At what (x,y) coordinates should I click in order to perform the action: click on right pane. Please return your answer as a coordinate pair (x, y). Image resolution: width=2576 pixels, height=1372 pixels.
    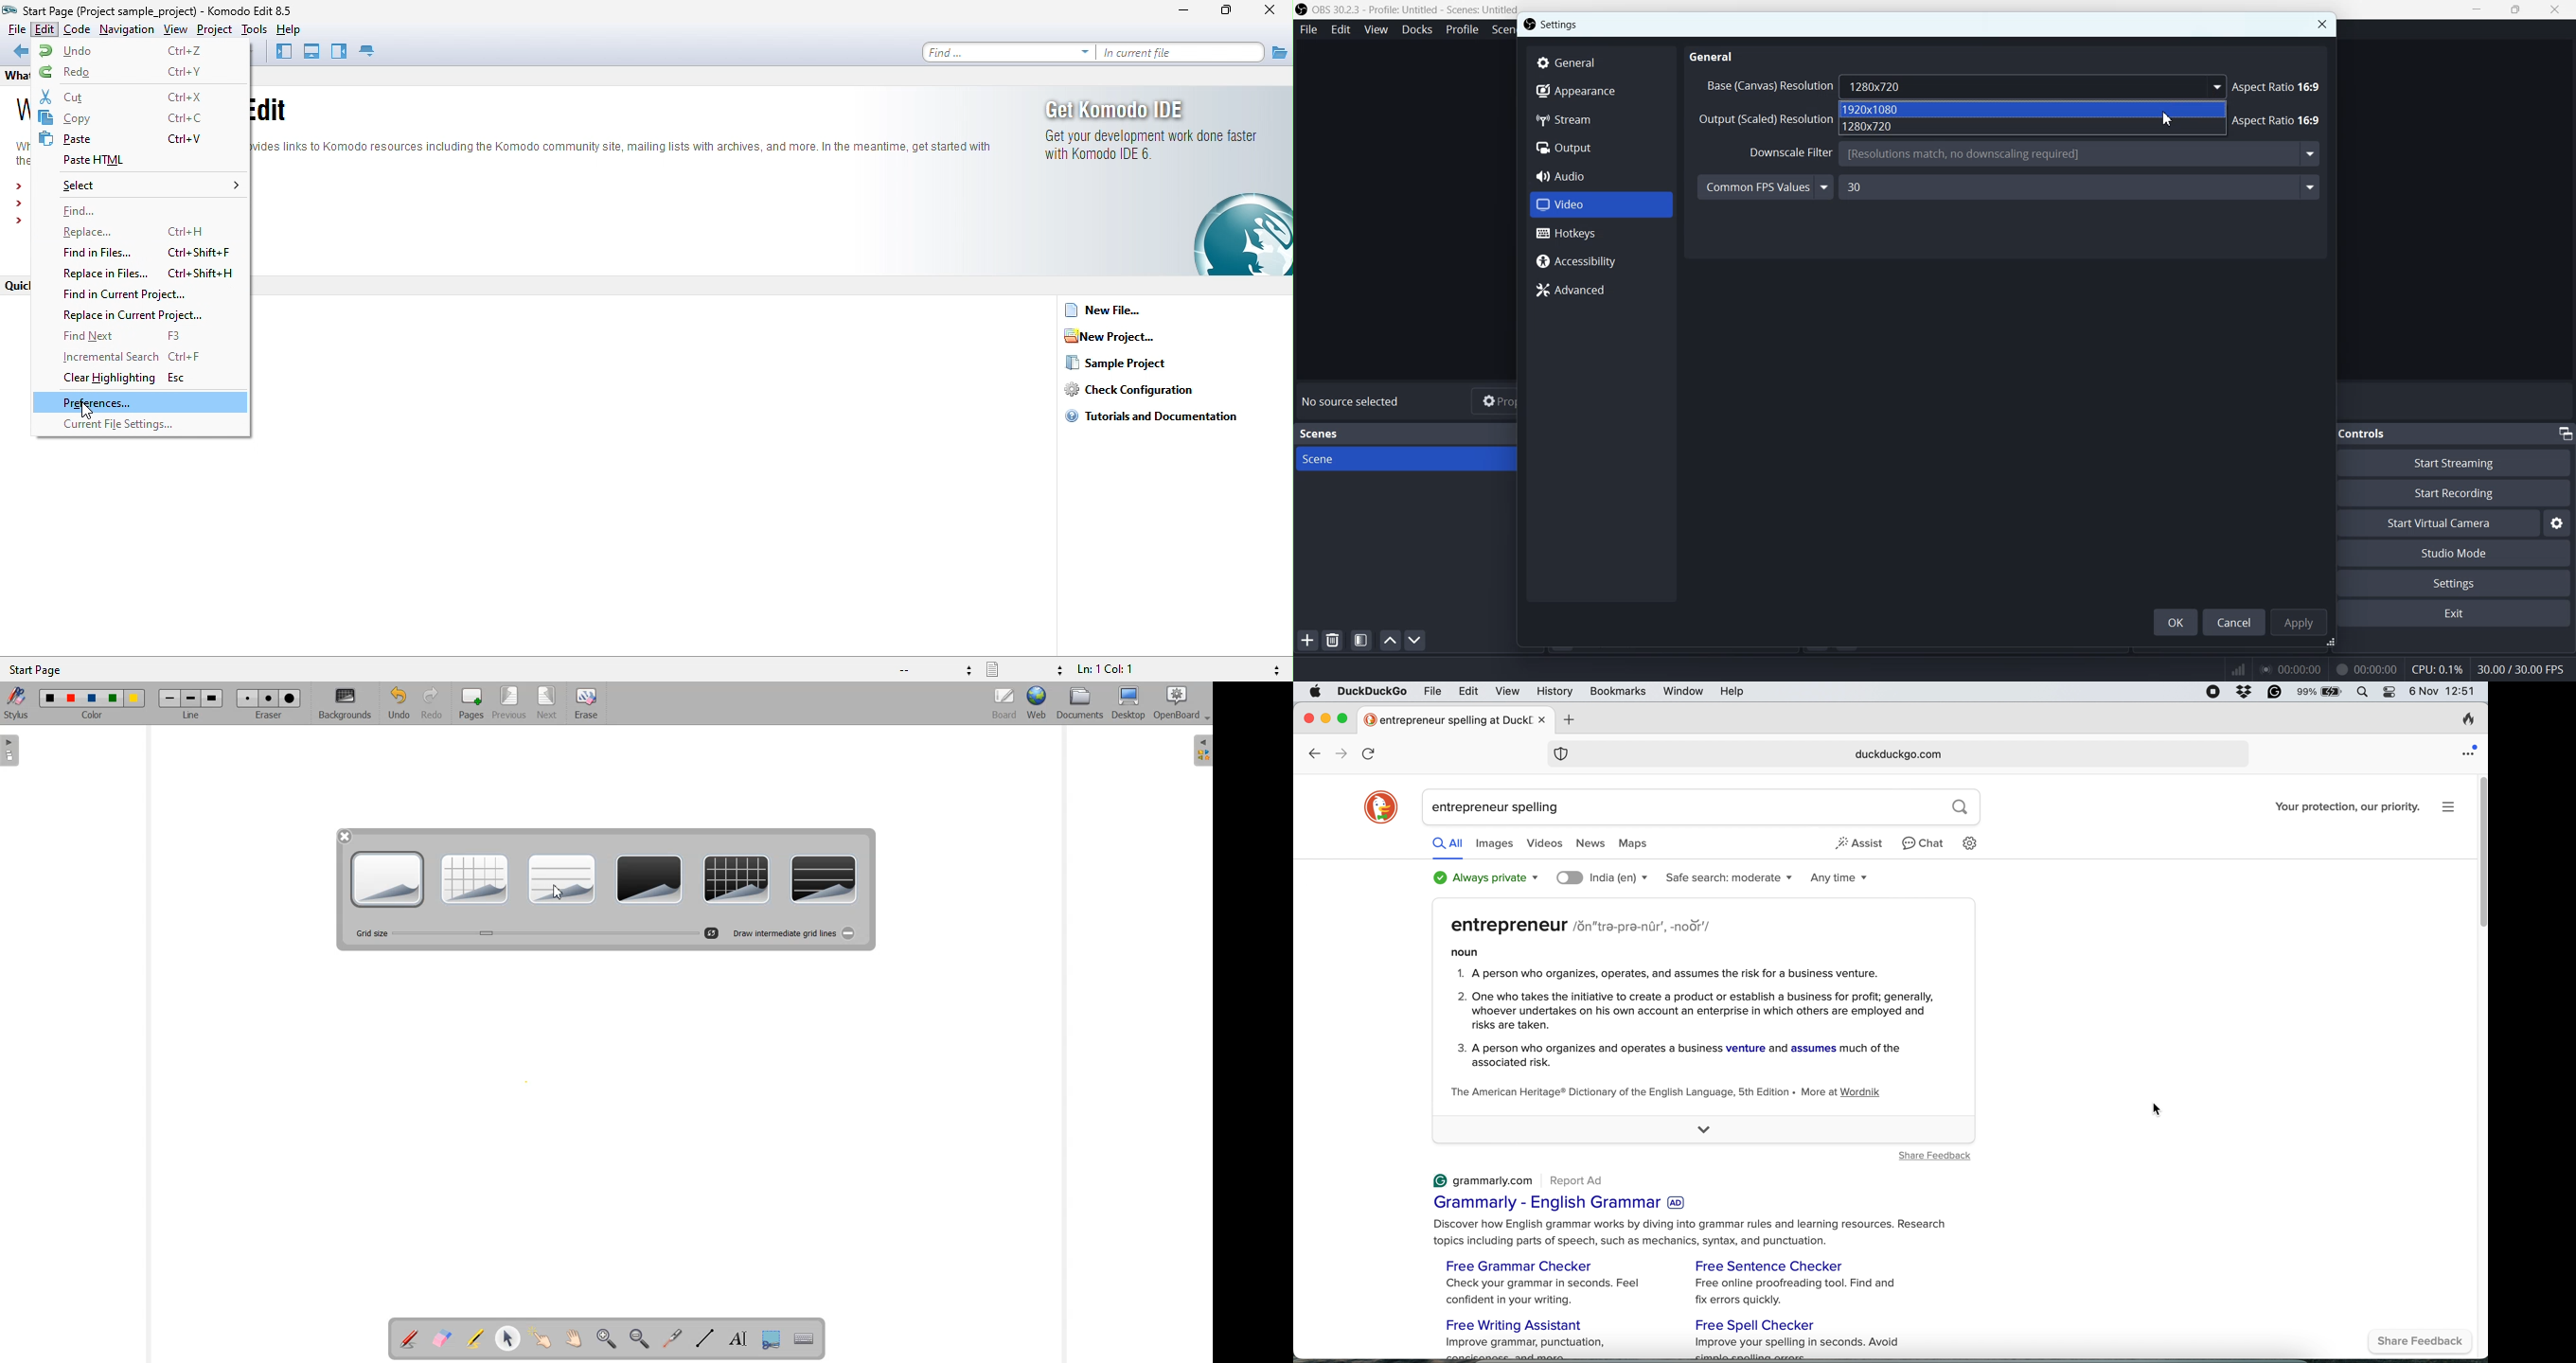
    Looking at the image, I should click on (340, 52).